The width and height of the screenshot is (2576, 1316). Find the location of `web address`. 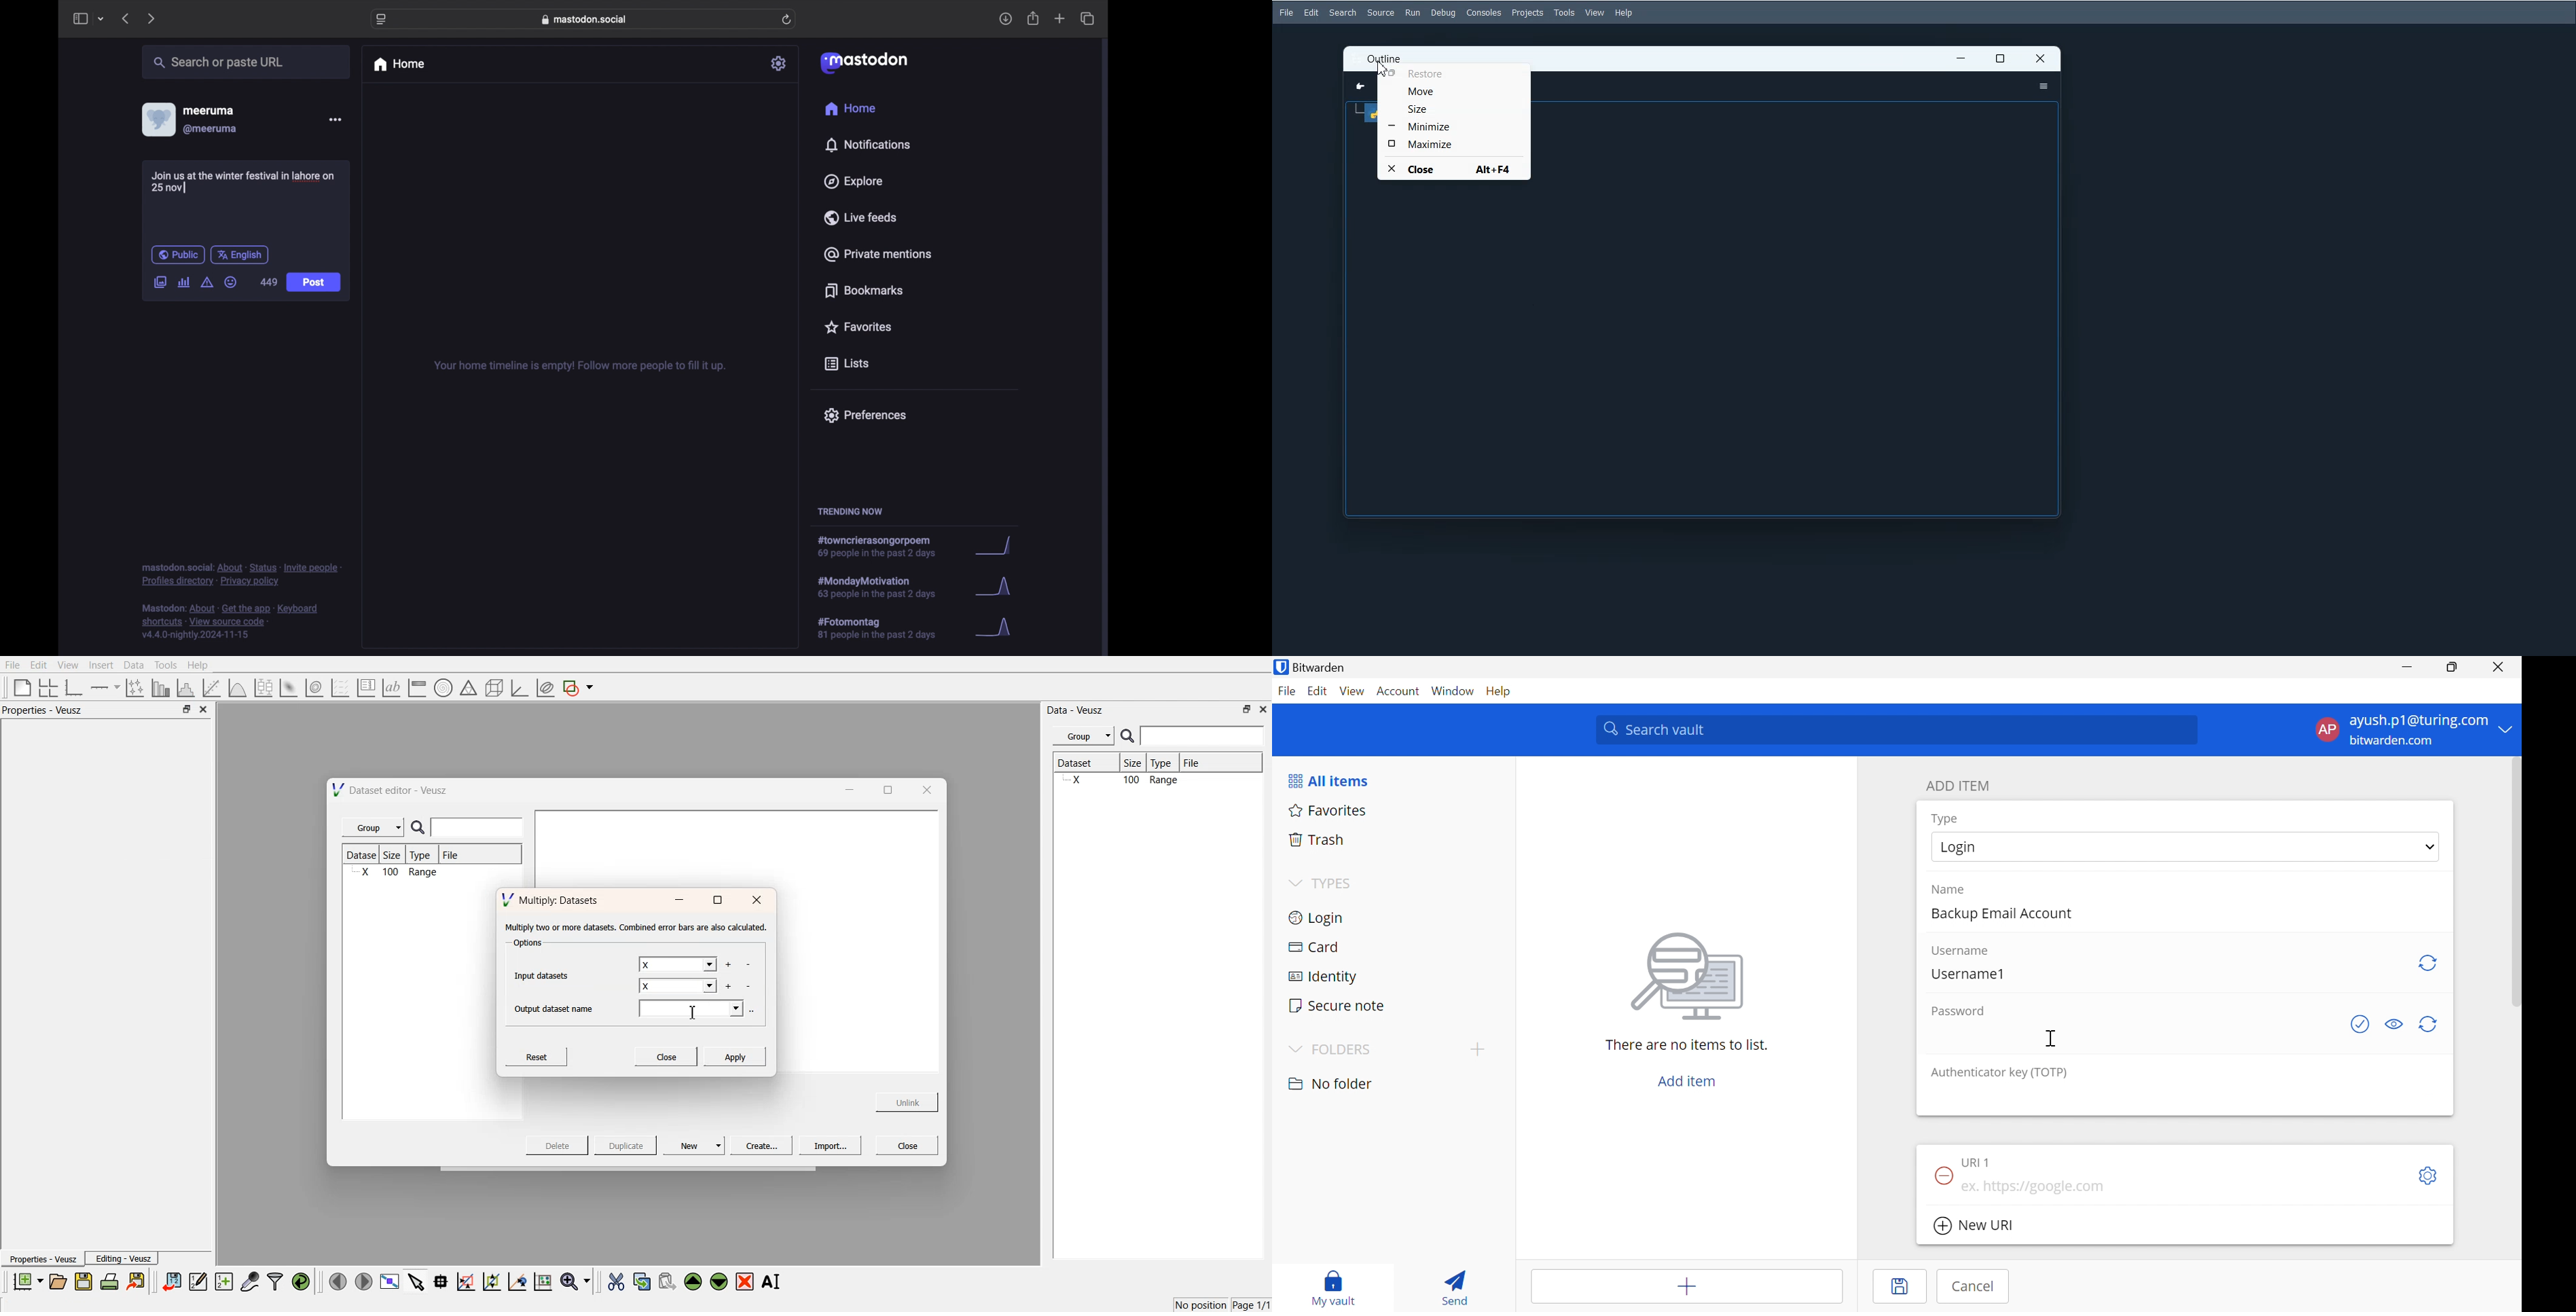

web address is located at coordinates (587, 19).